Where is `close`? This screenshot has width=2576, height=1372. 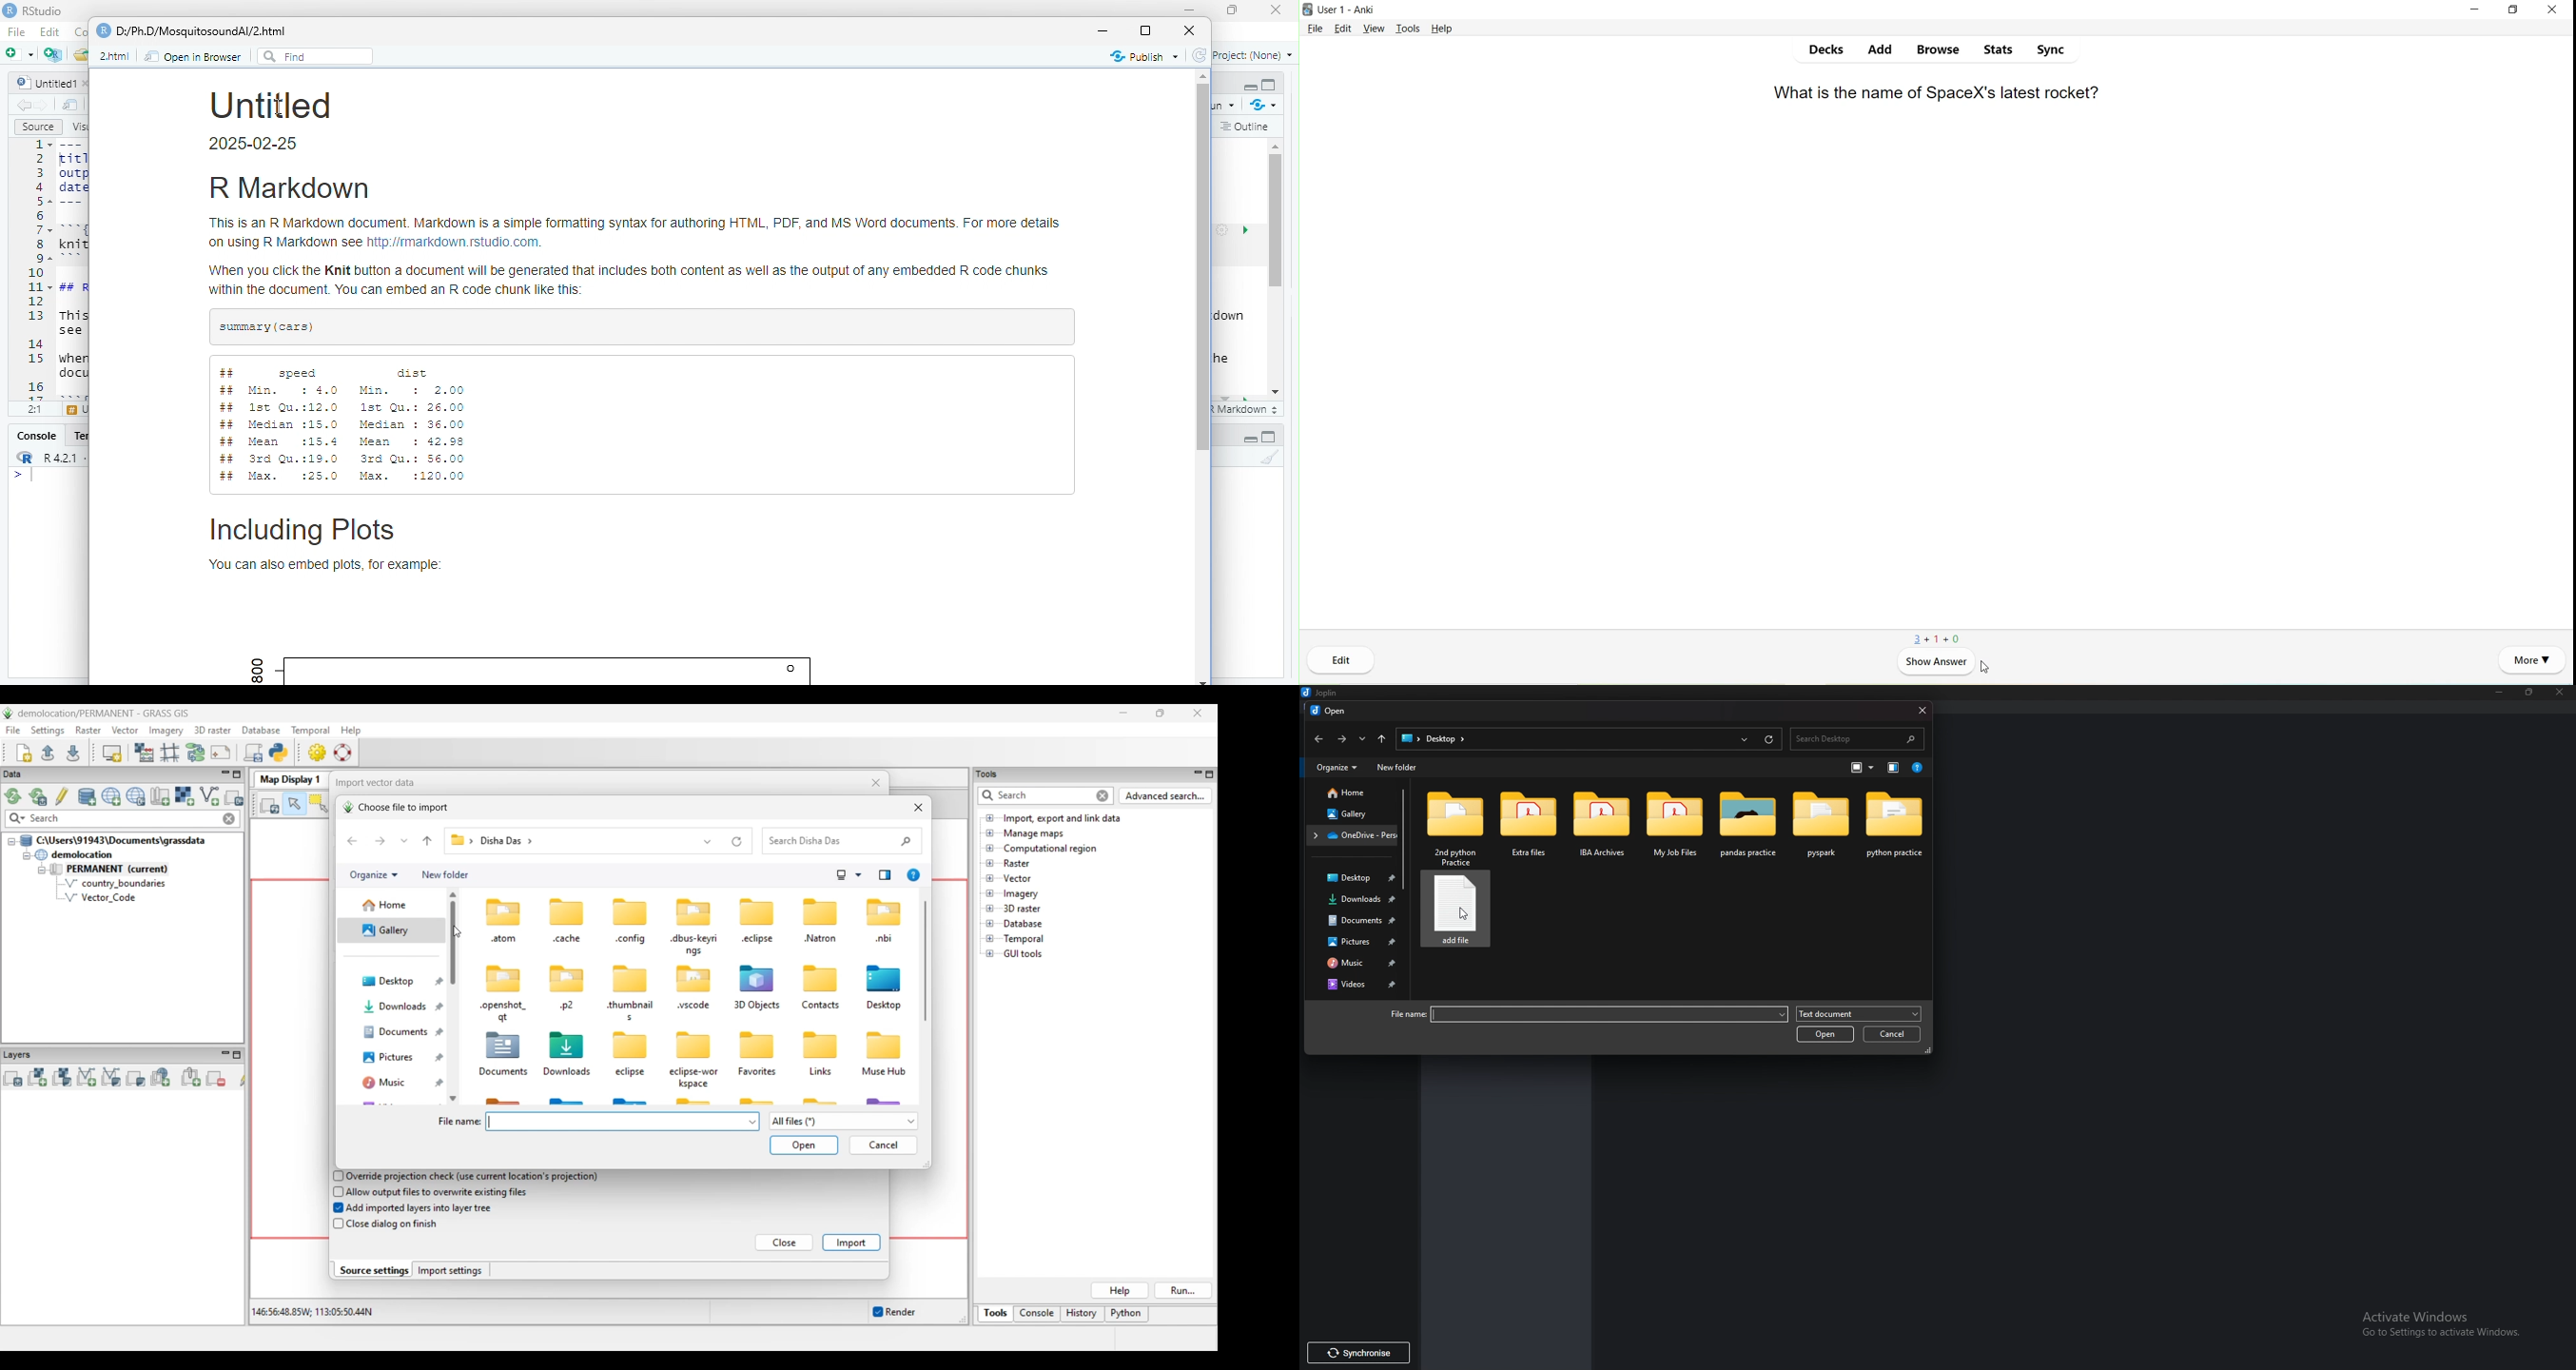
close is located at coordinates (2560, 694).